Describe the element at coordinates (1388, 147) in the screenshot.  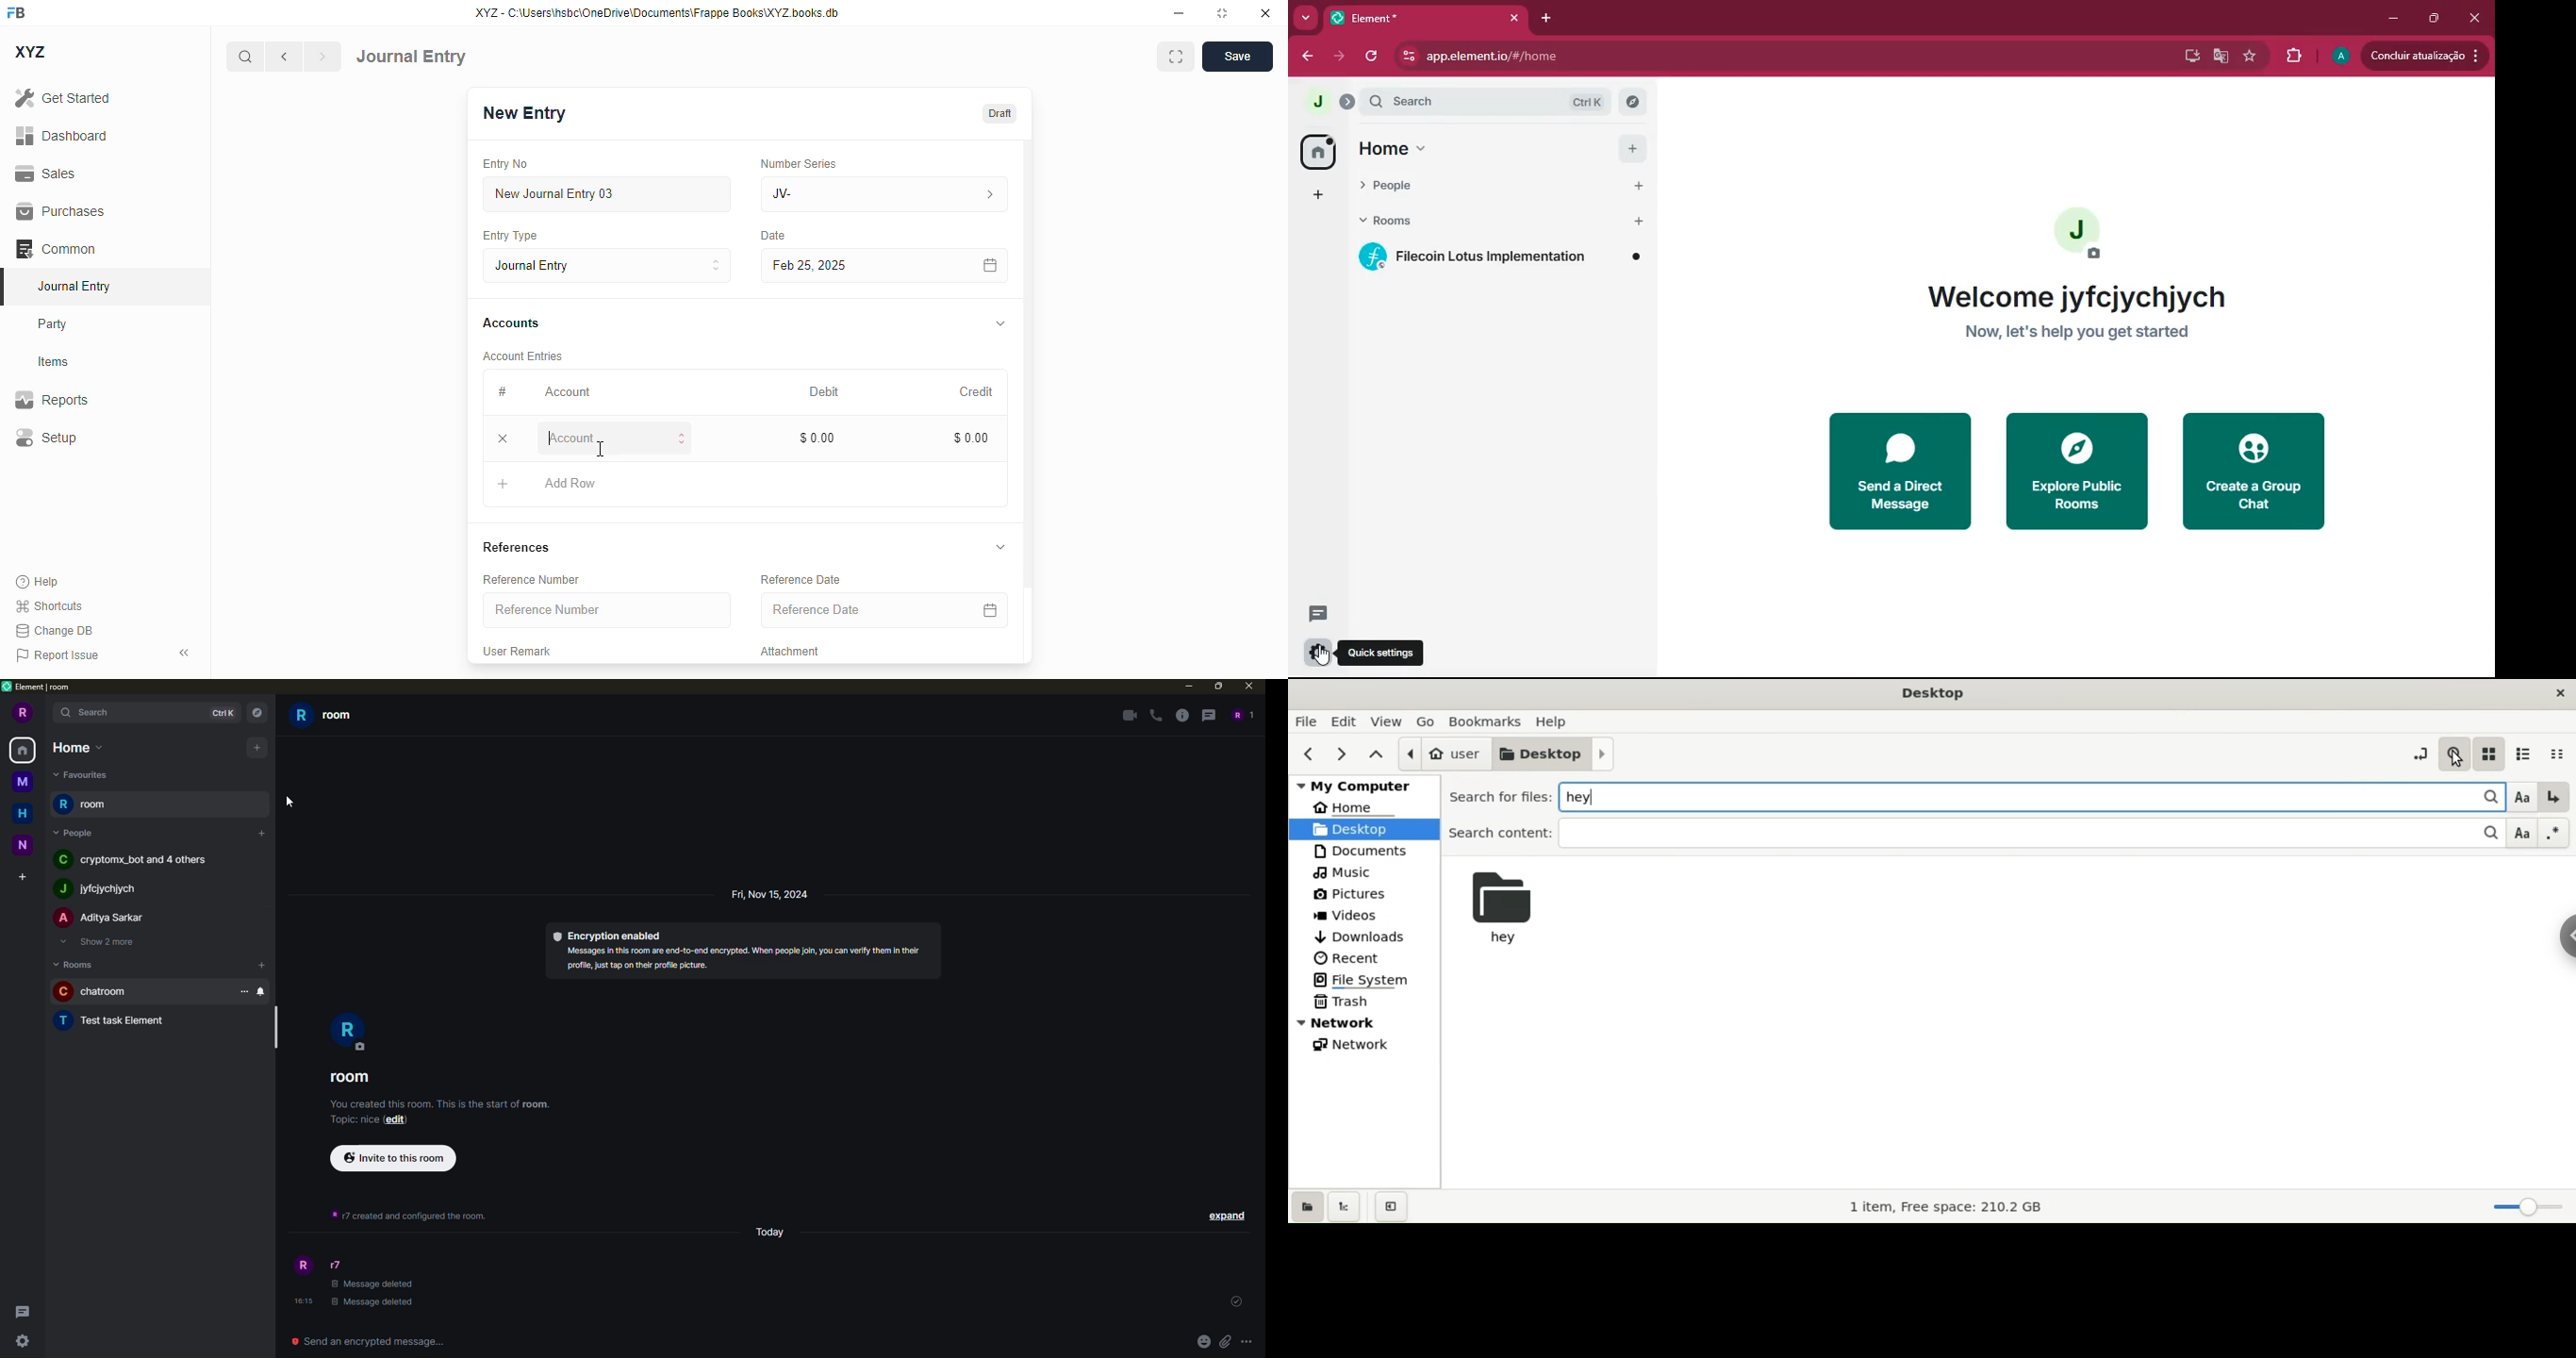
I see `home` at that location.